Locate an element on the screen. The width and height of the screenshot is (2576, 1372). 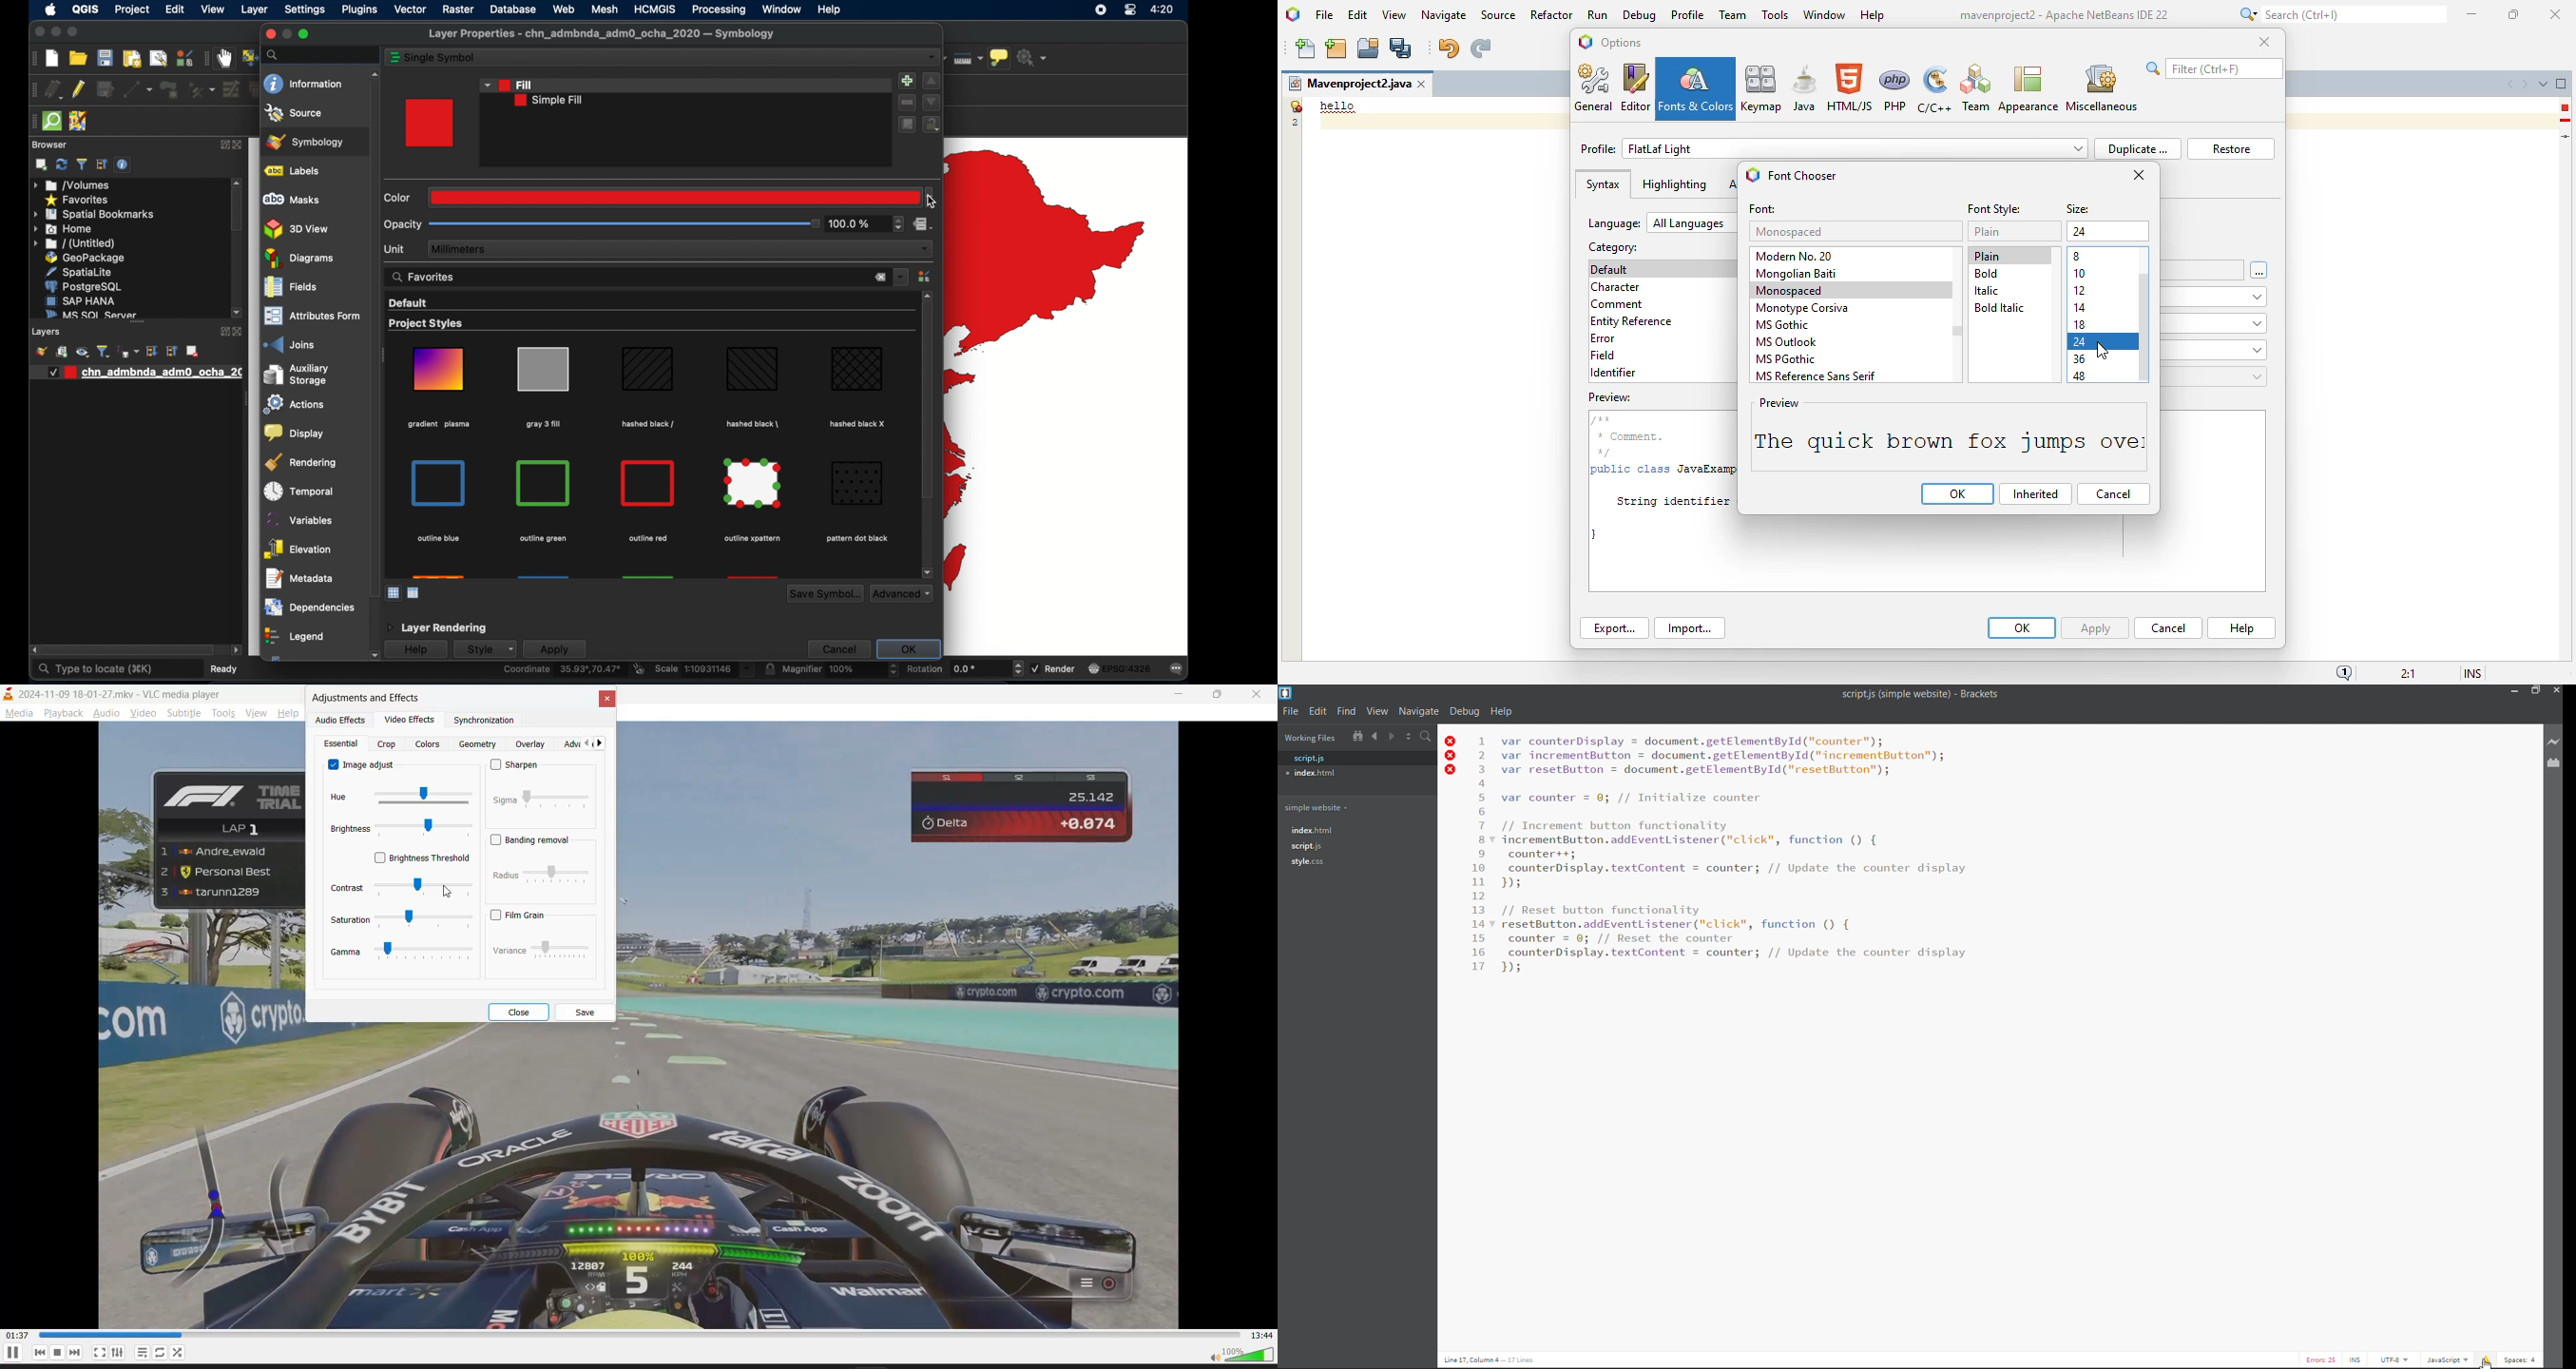
notifications is located at coordinates (2344, 672).